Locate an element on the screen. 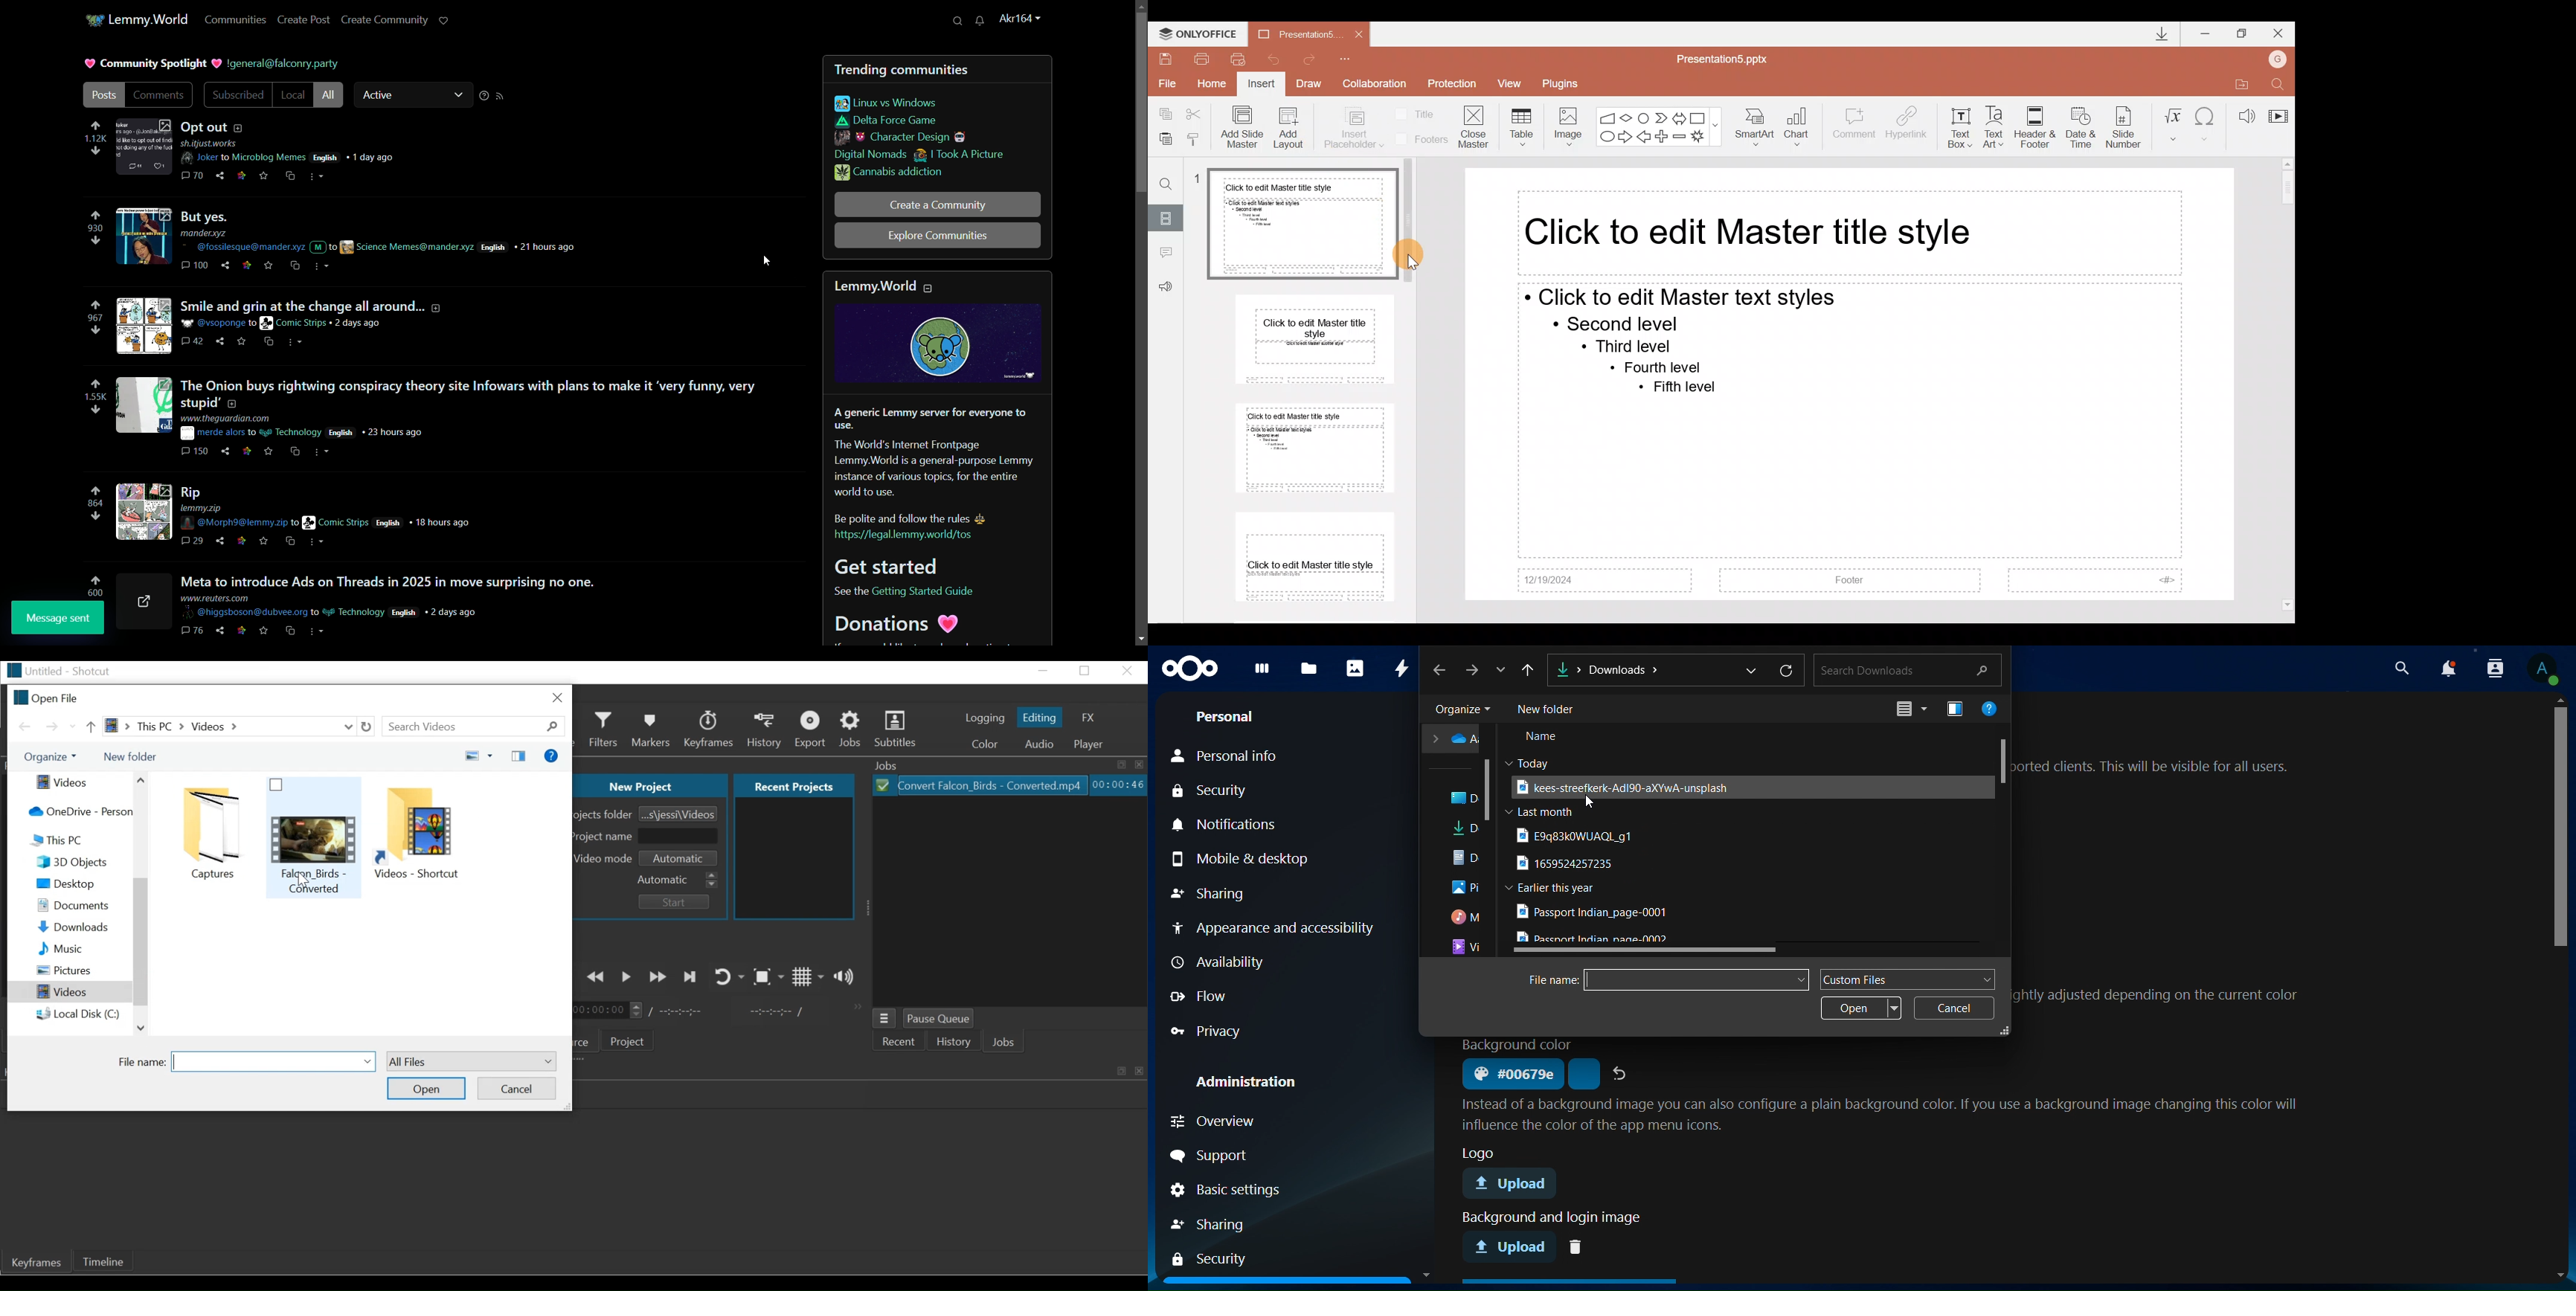 The image size is (2576, 1316). name is located at coordinates (1544, 738).